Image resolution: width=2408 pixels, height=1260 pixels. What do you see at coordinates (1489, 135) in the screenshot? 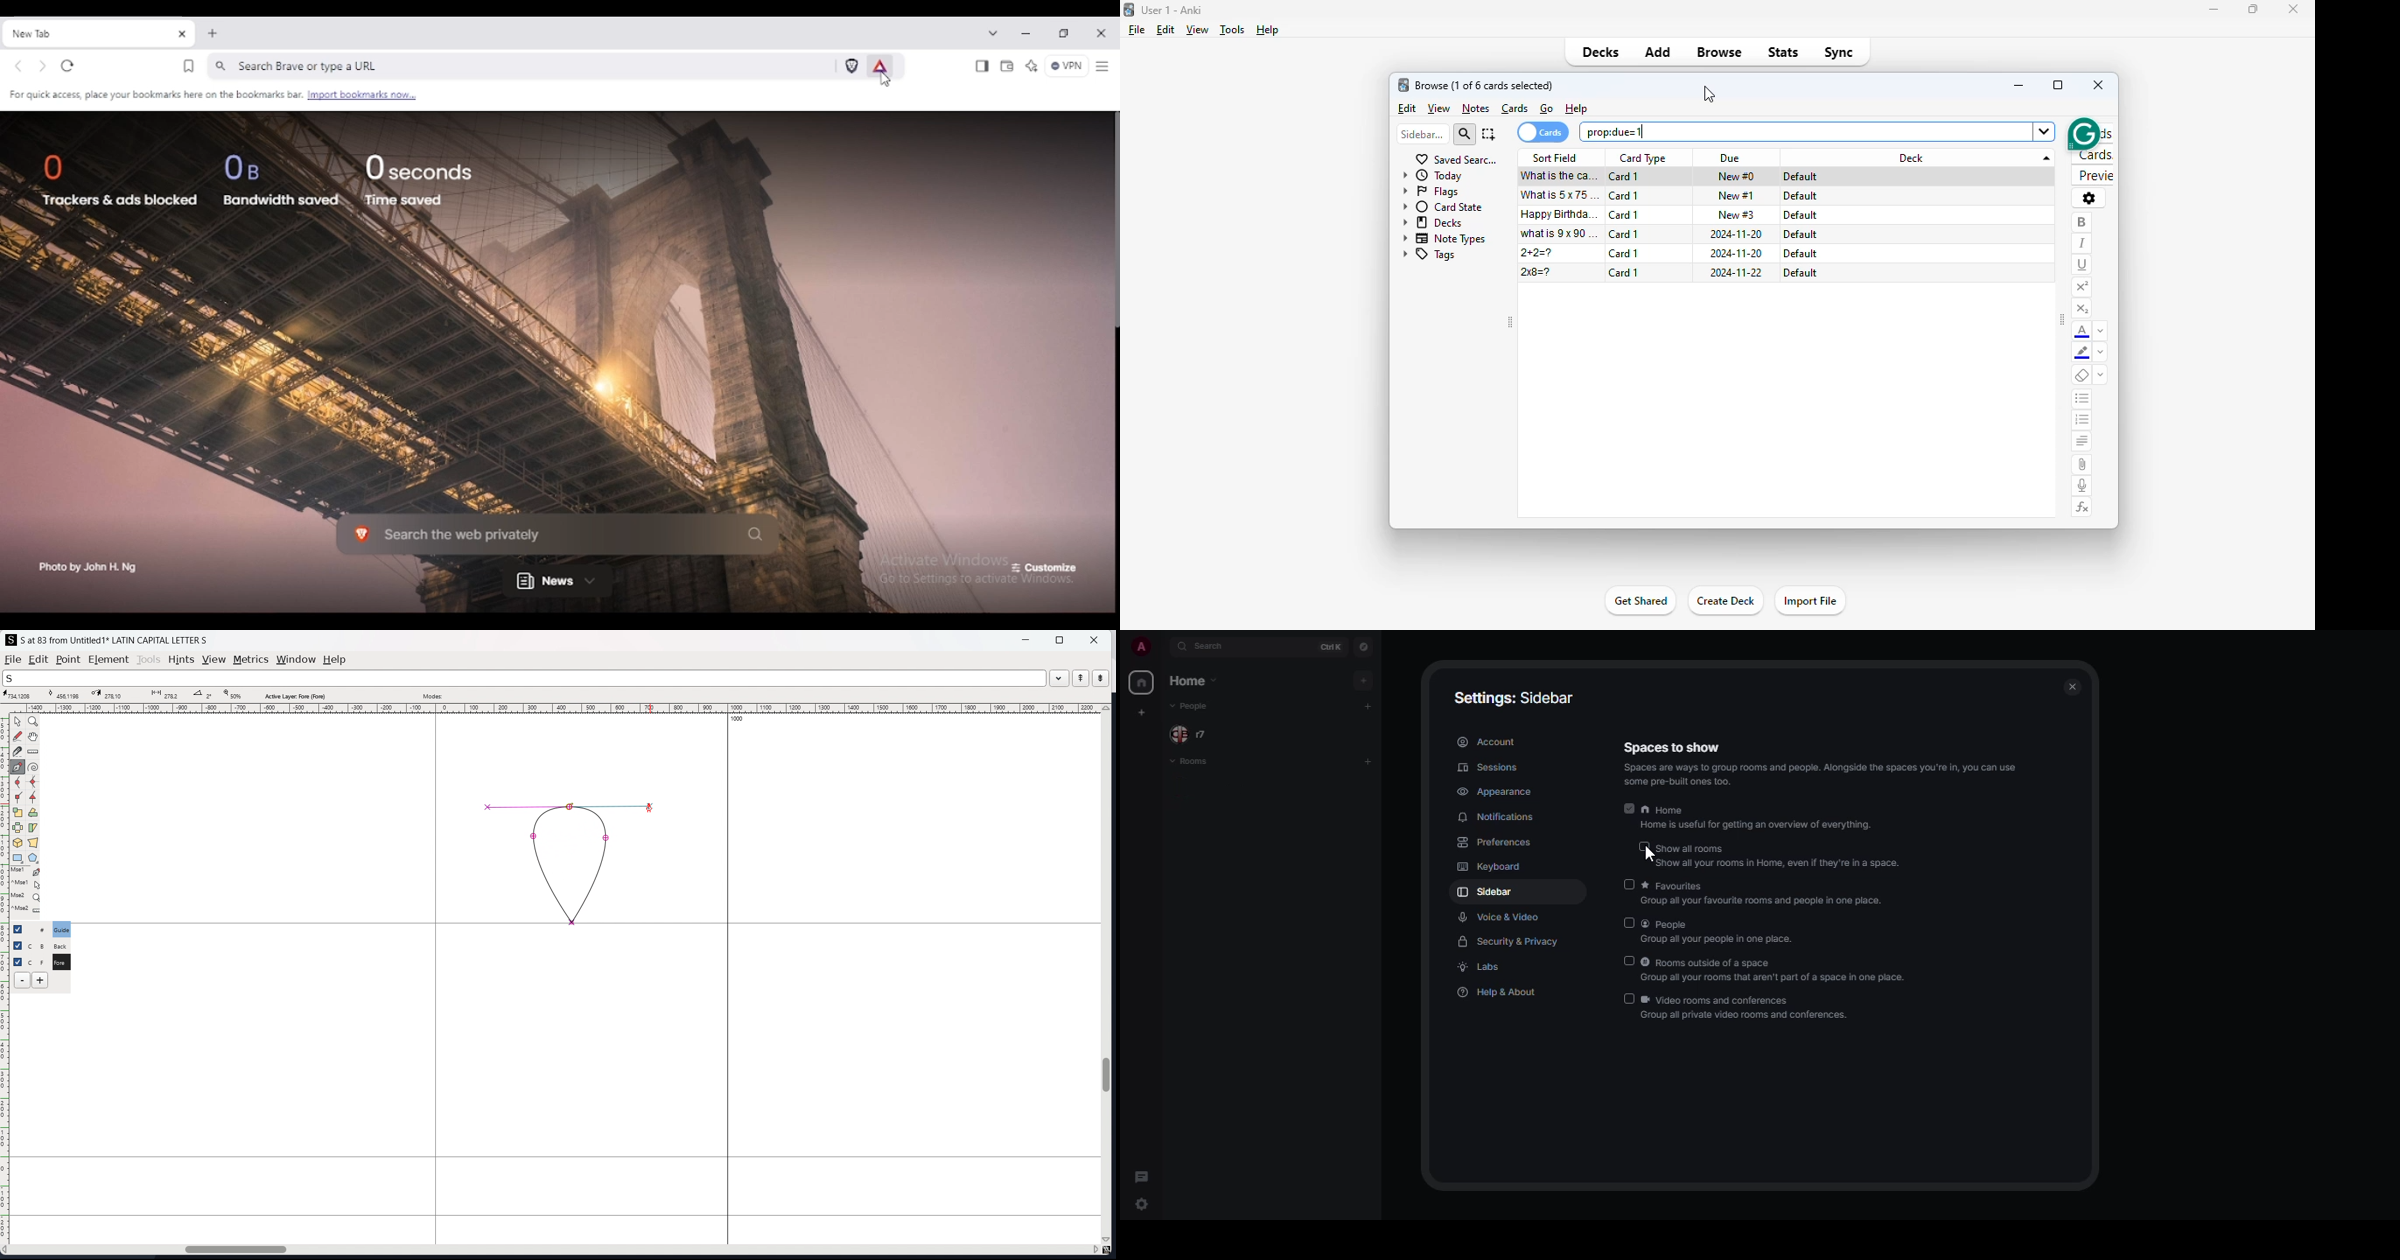
I see `select` at bounding box center [1489, 135].